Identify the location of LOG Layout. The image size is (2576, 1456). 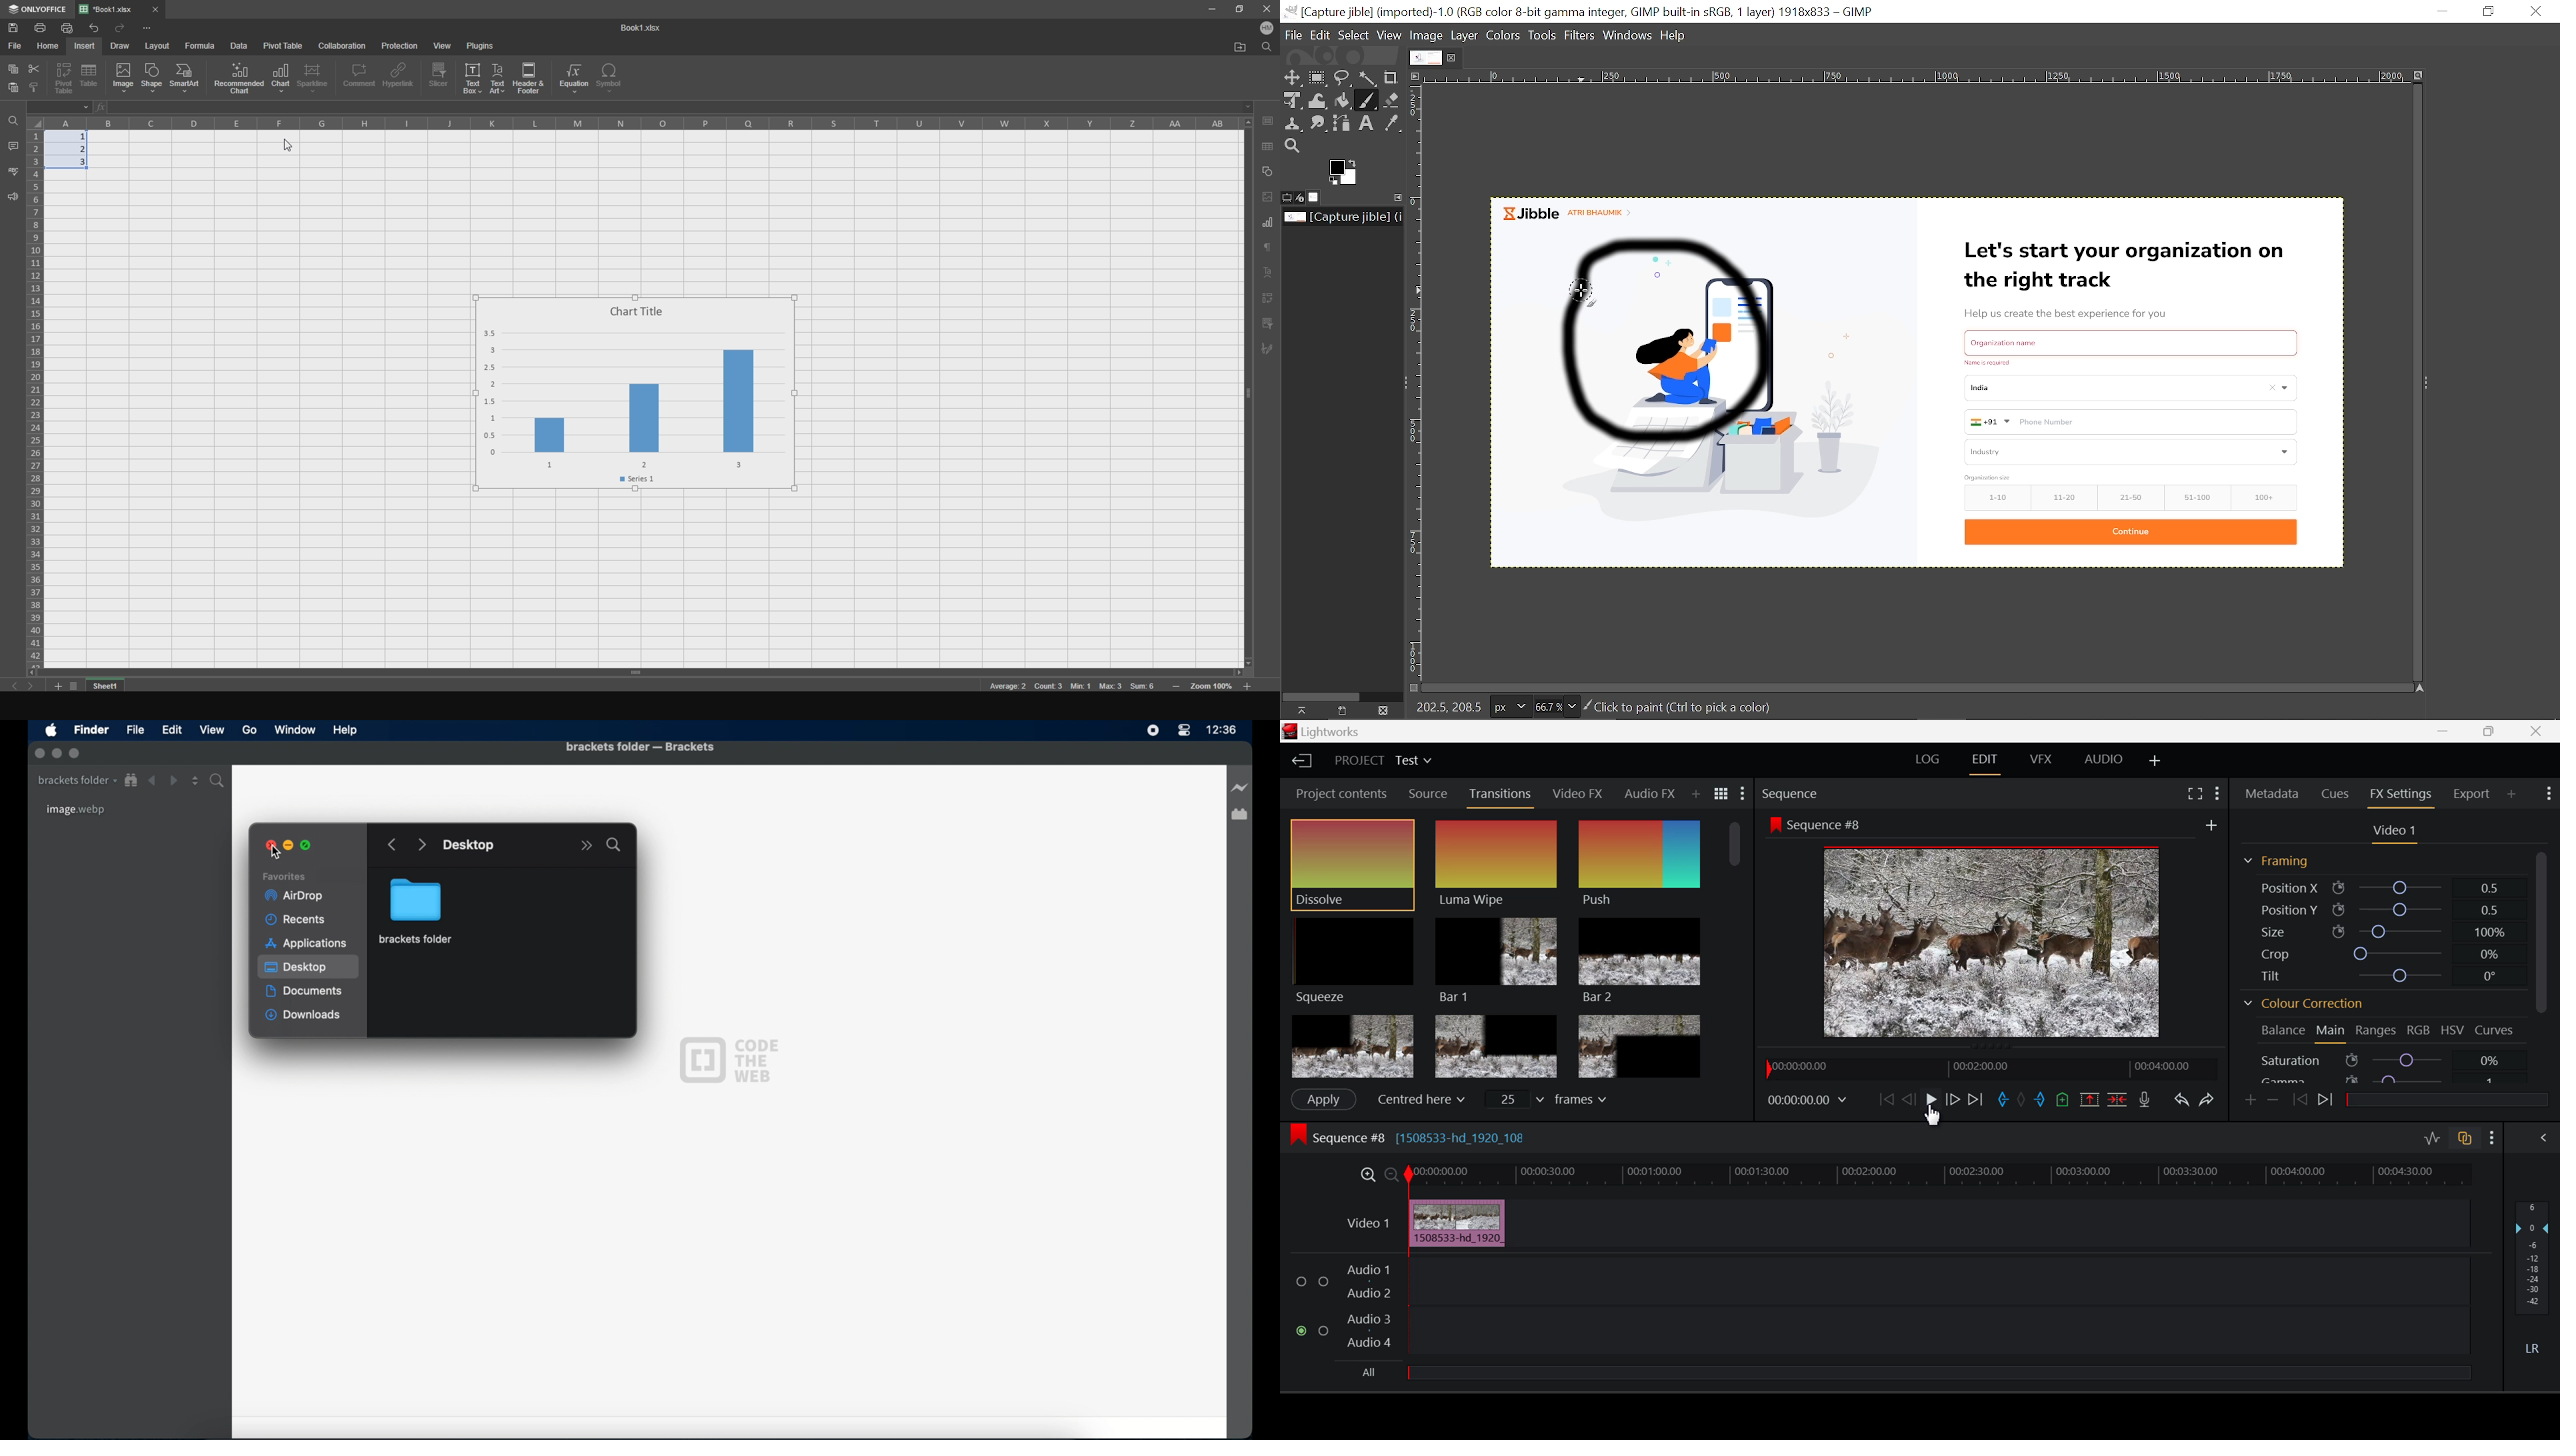
(1927, 762).